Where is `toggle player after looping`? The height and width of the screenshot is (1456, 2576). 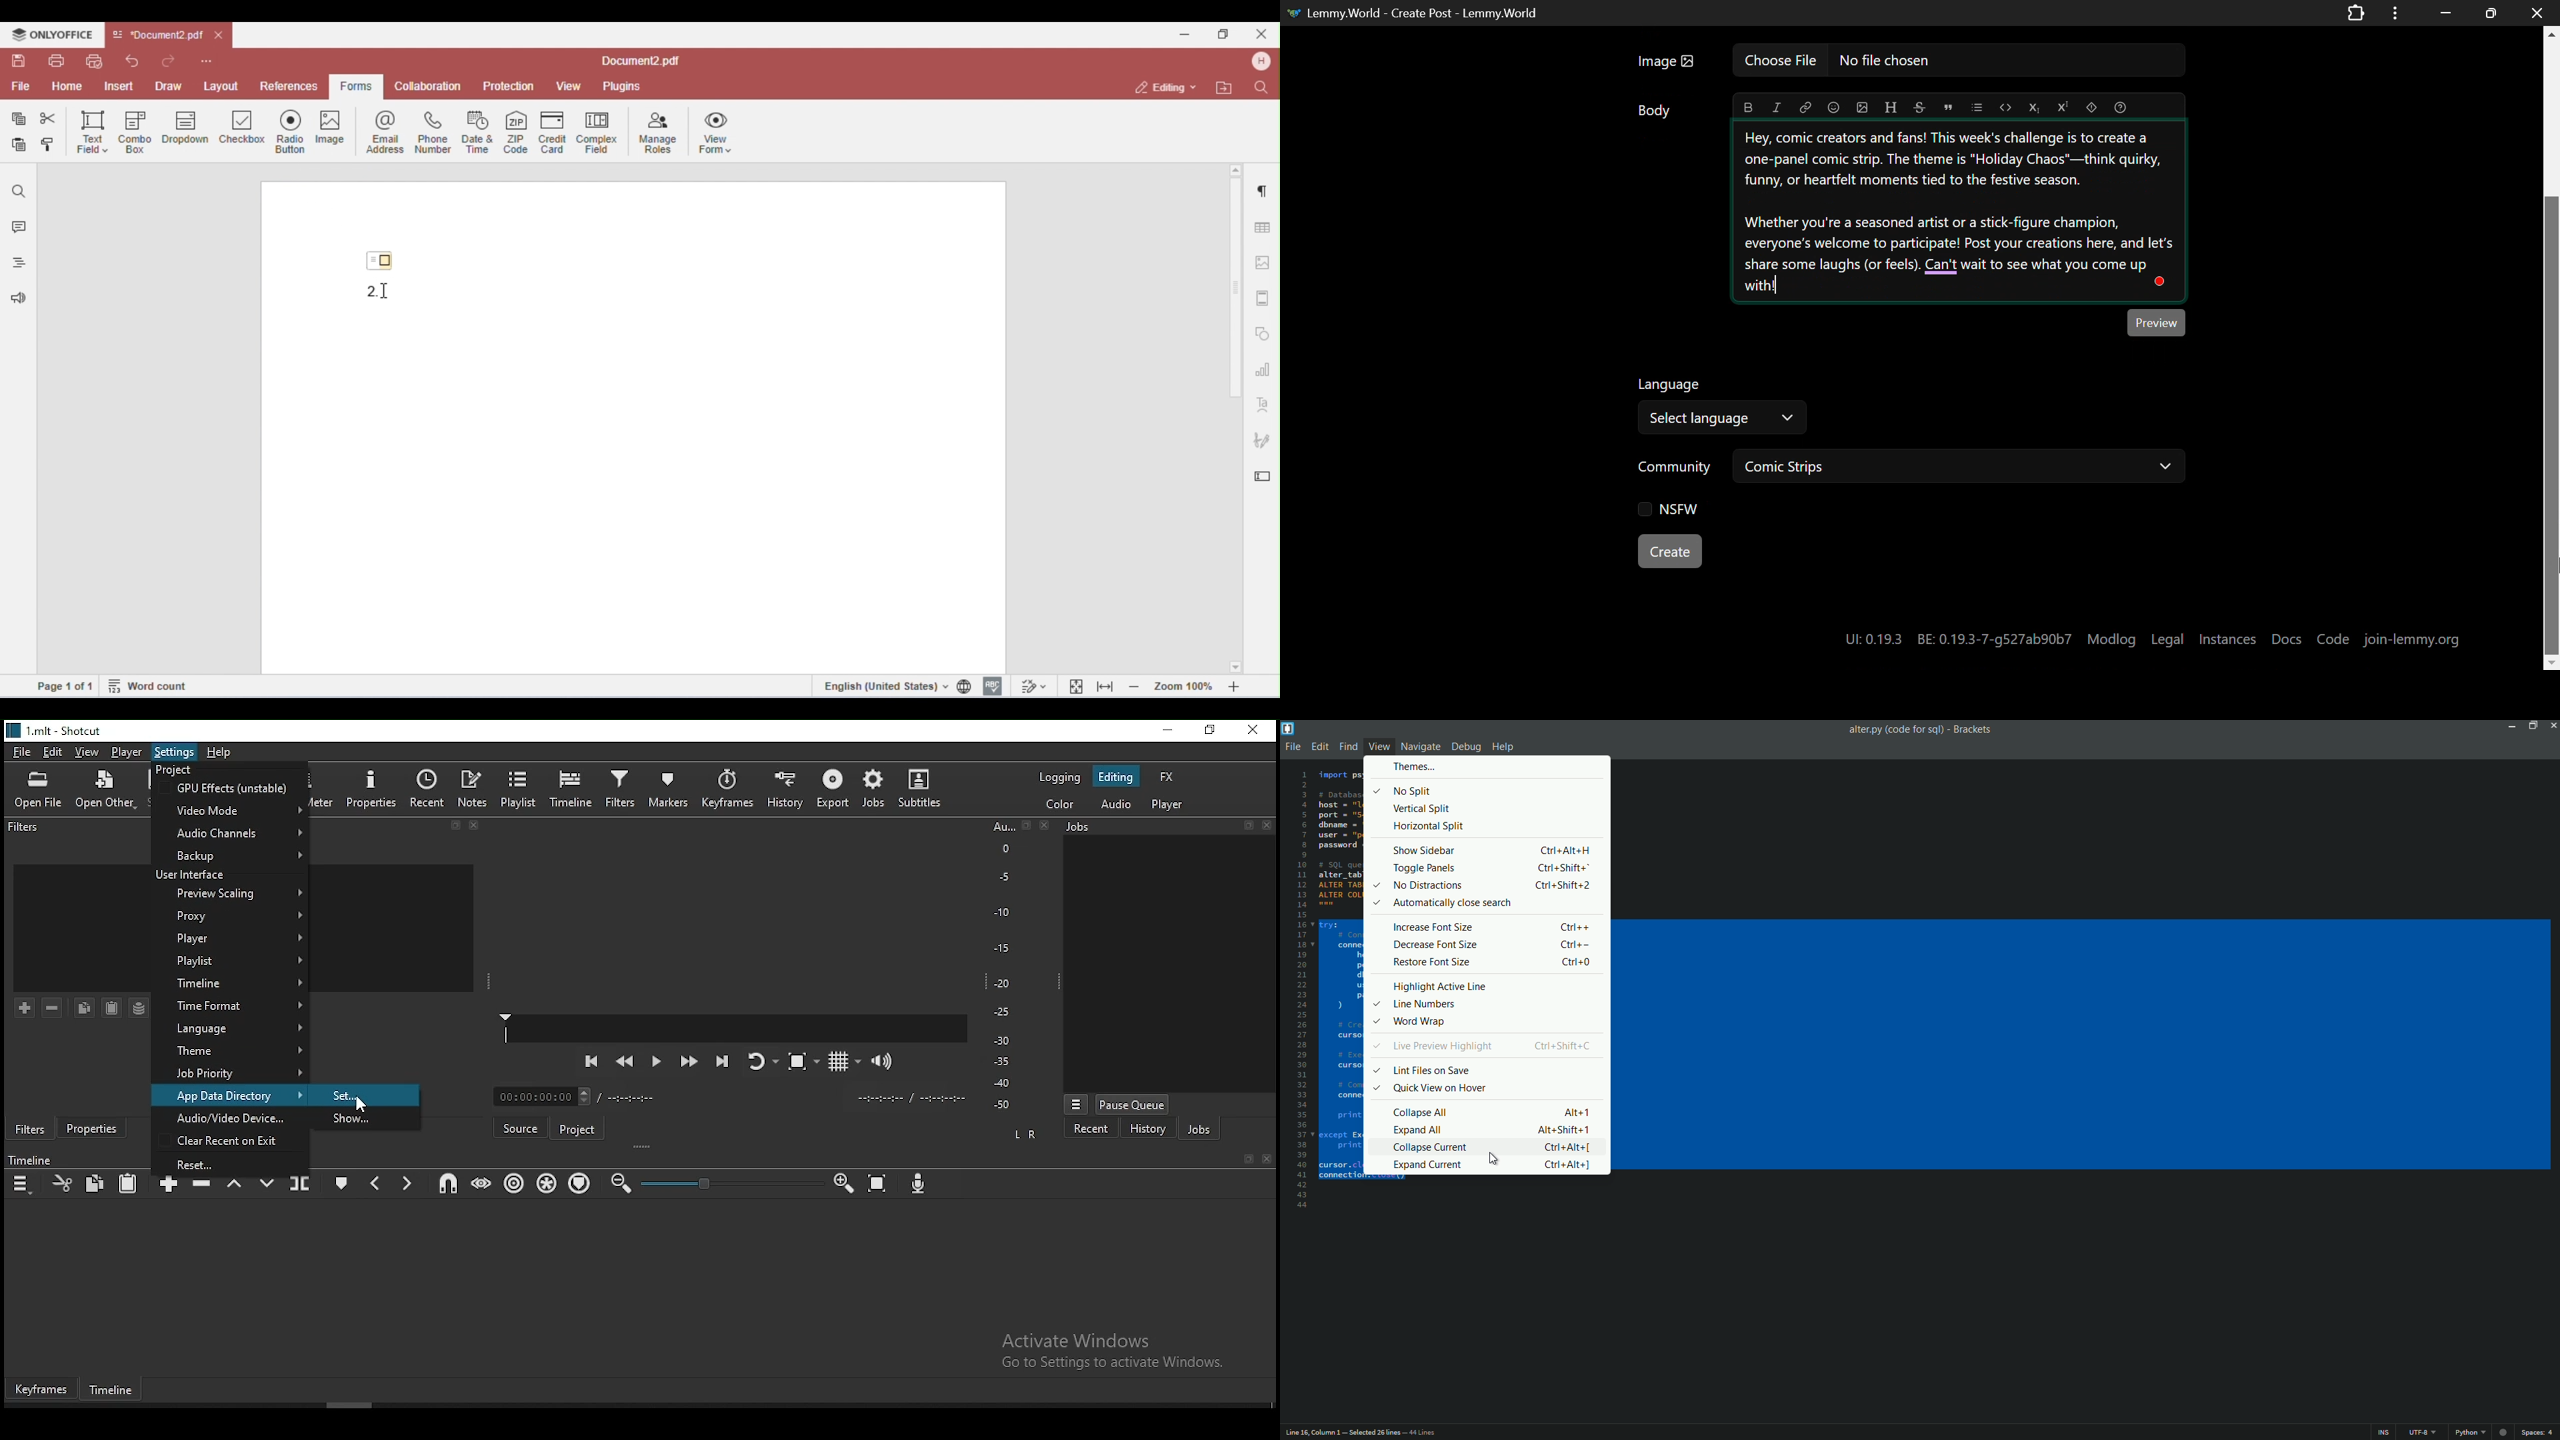 toggle player after looping is located at coordinates (760, 1066).